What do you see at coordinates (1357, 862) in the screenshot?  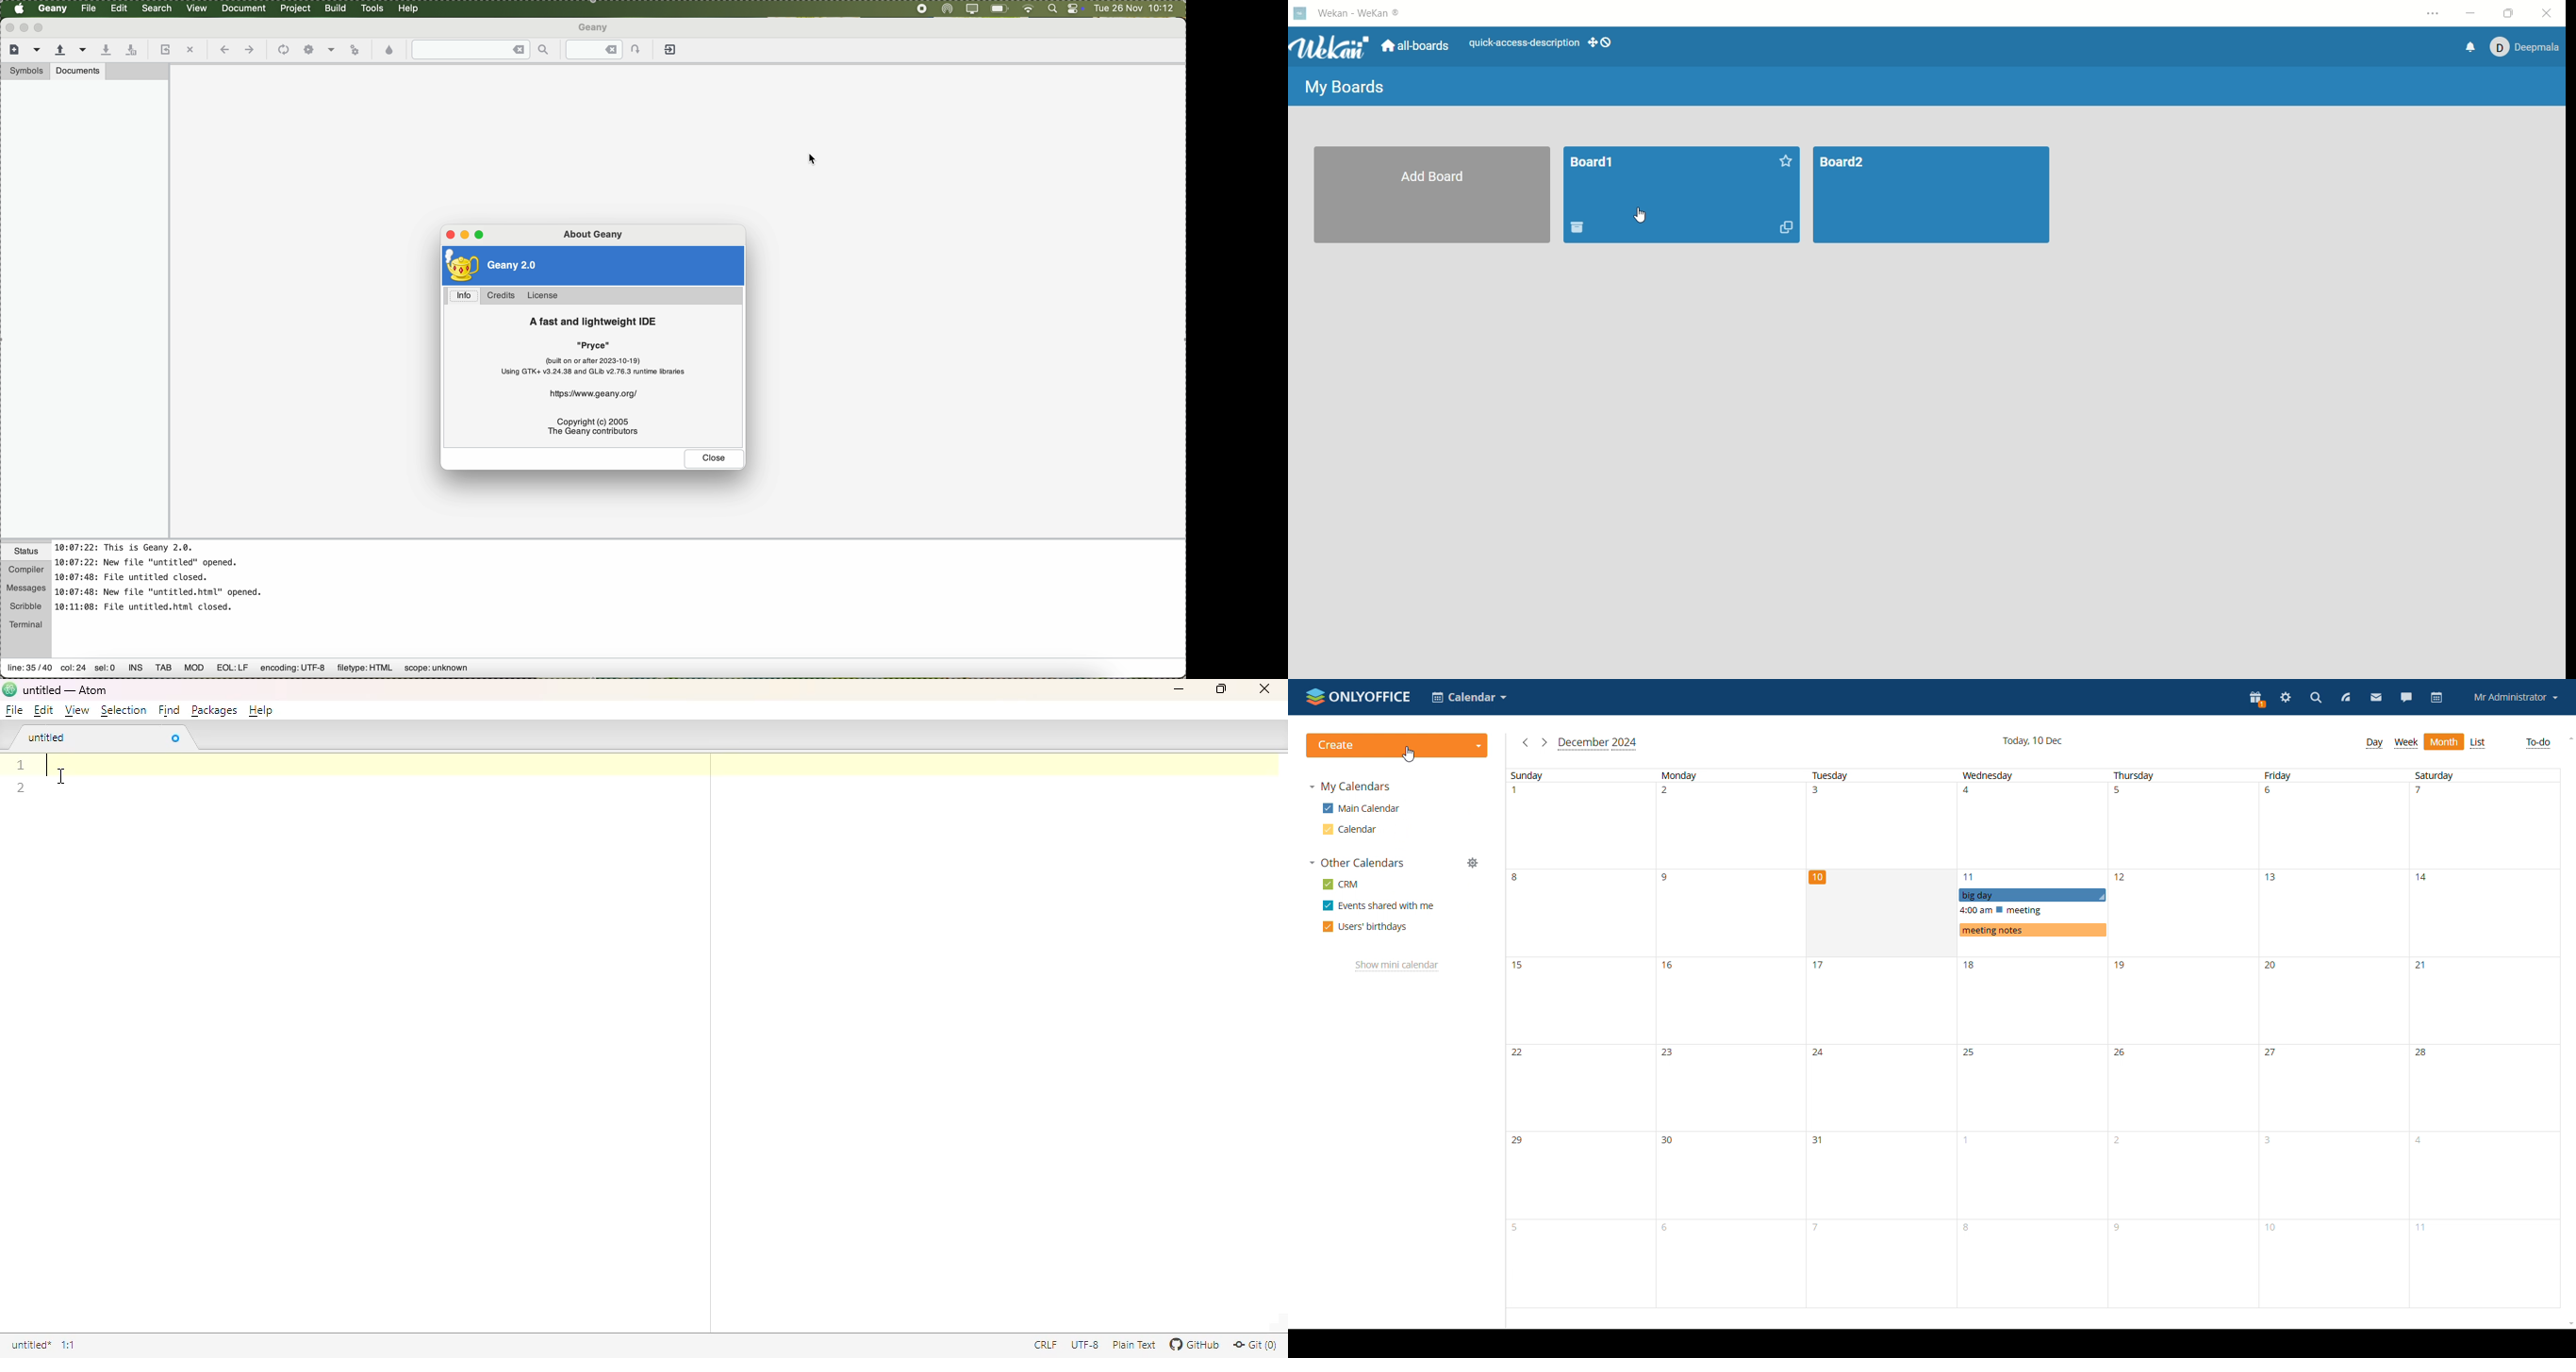 I see `other calendars` at bounding box center [1357, 862].